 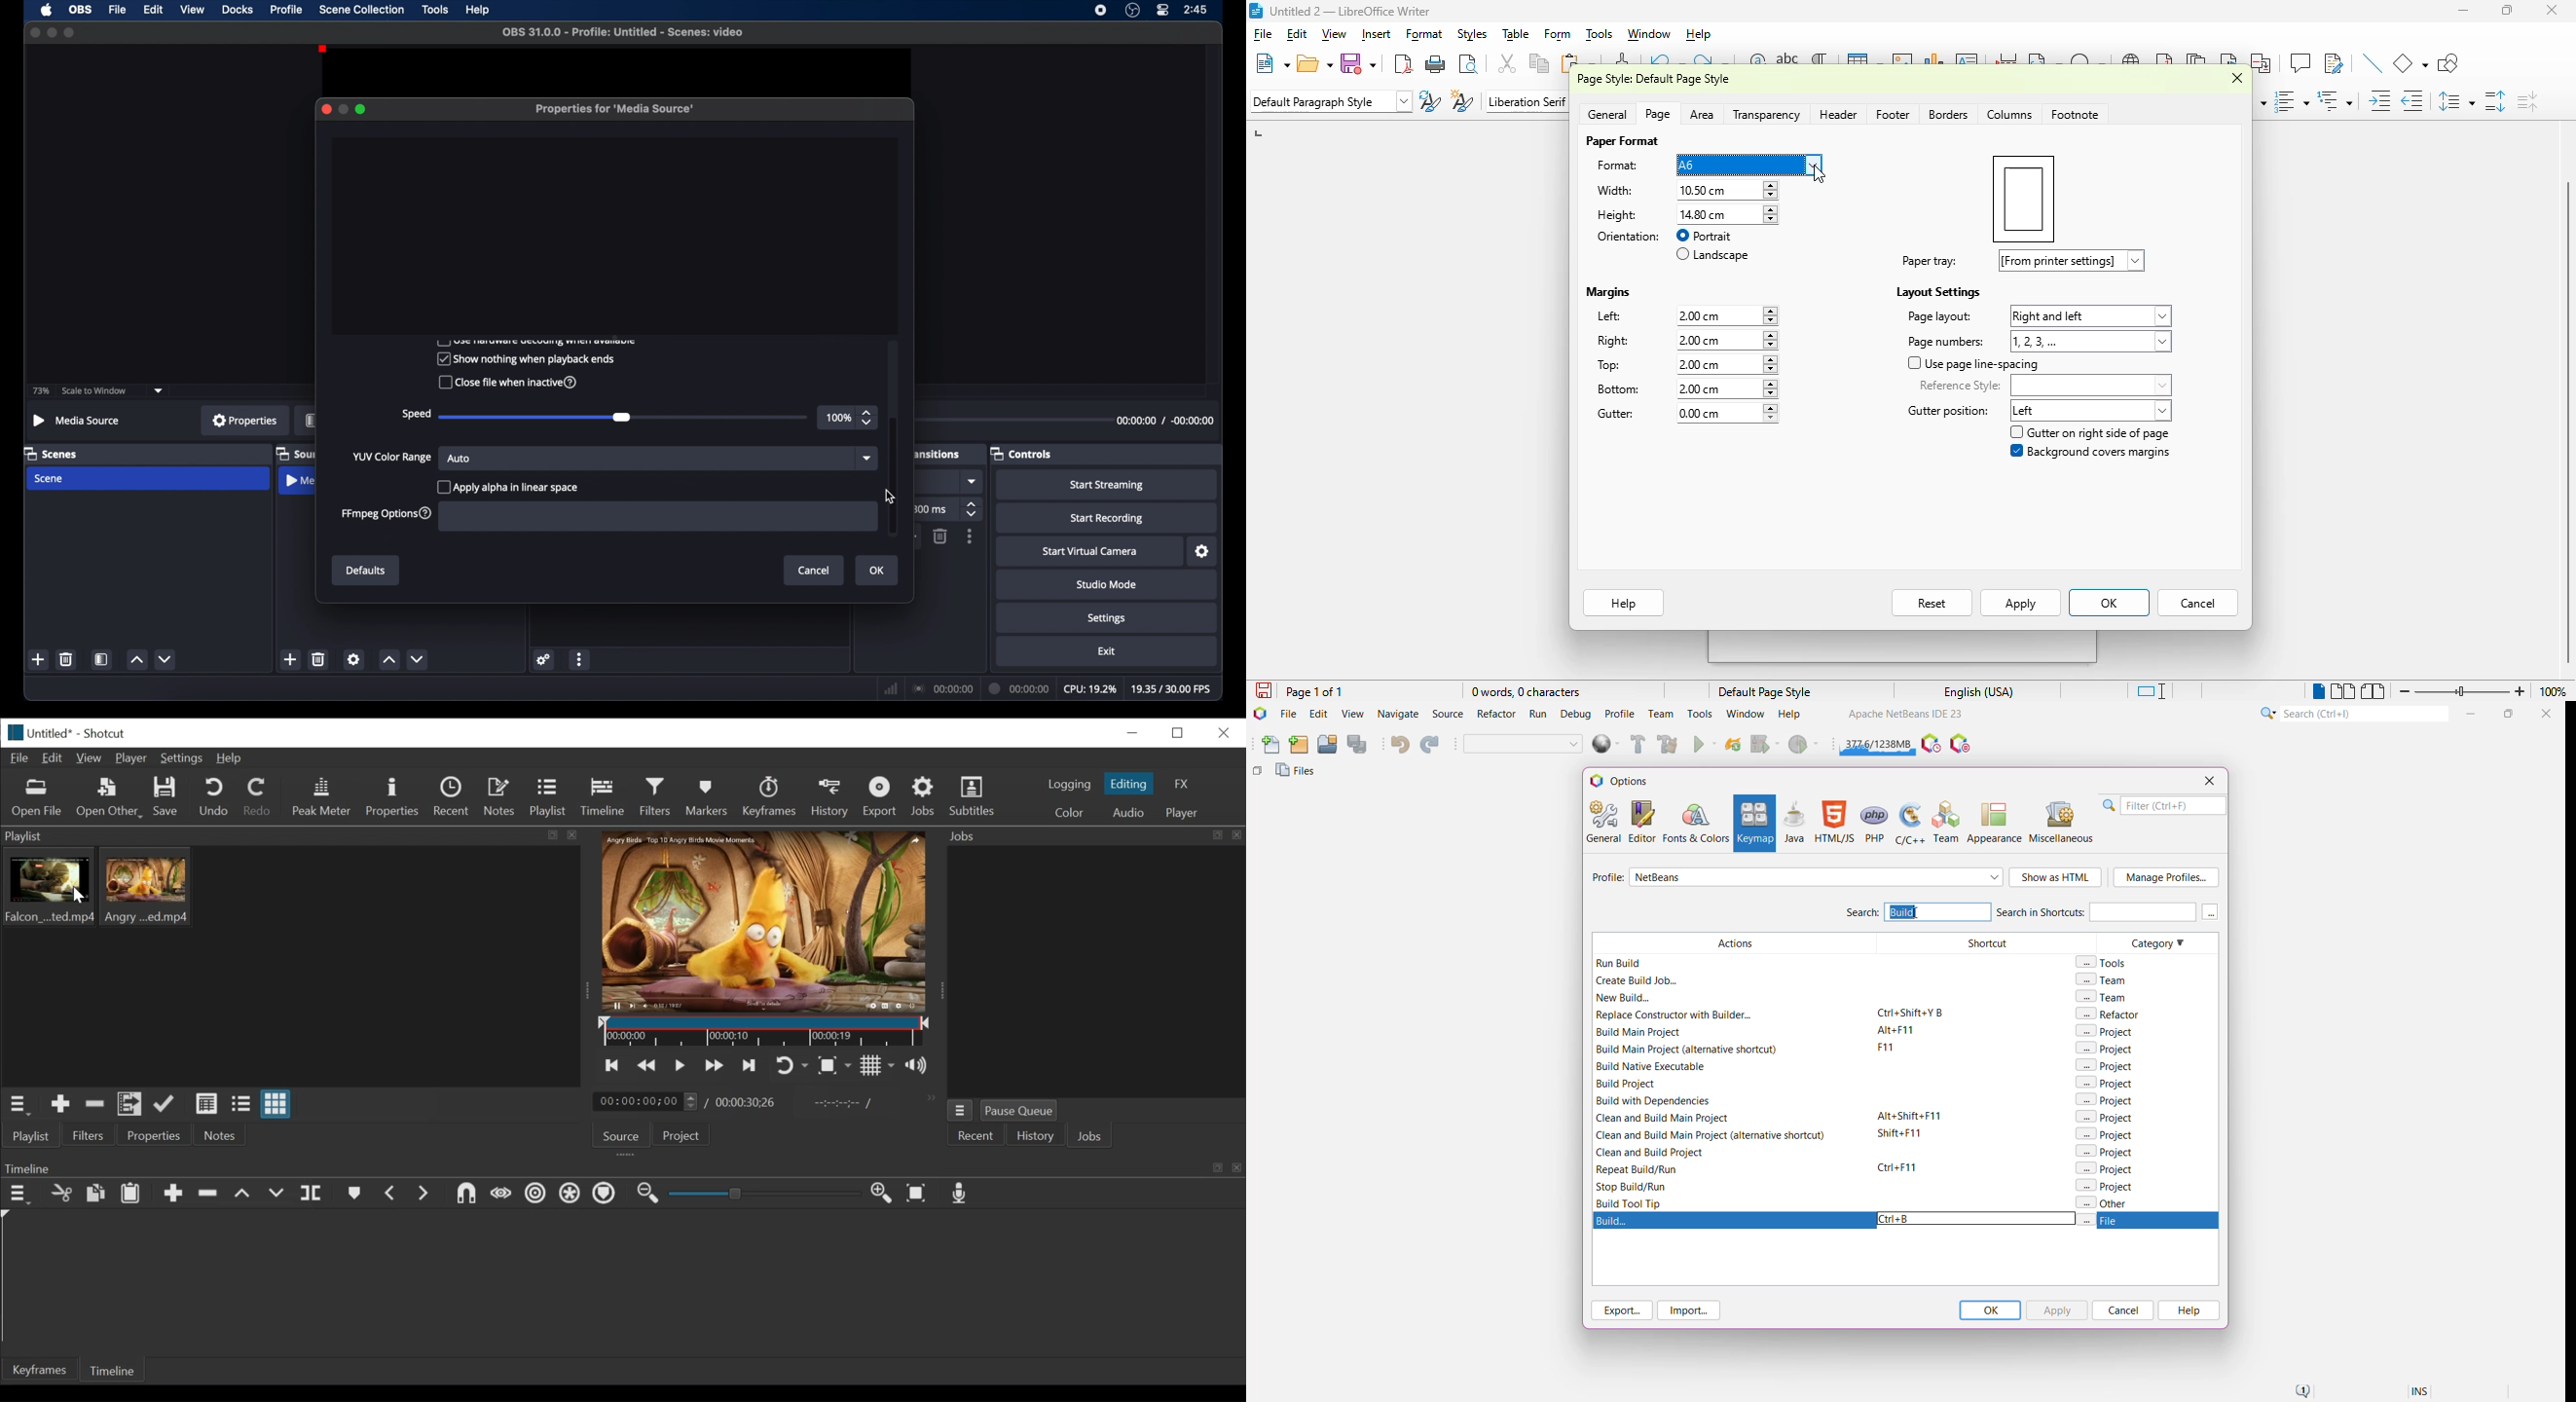 I want to click on Timeline, so click(x=765, y=1032).